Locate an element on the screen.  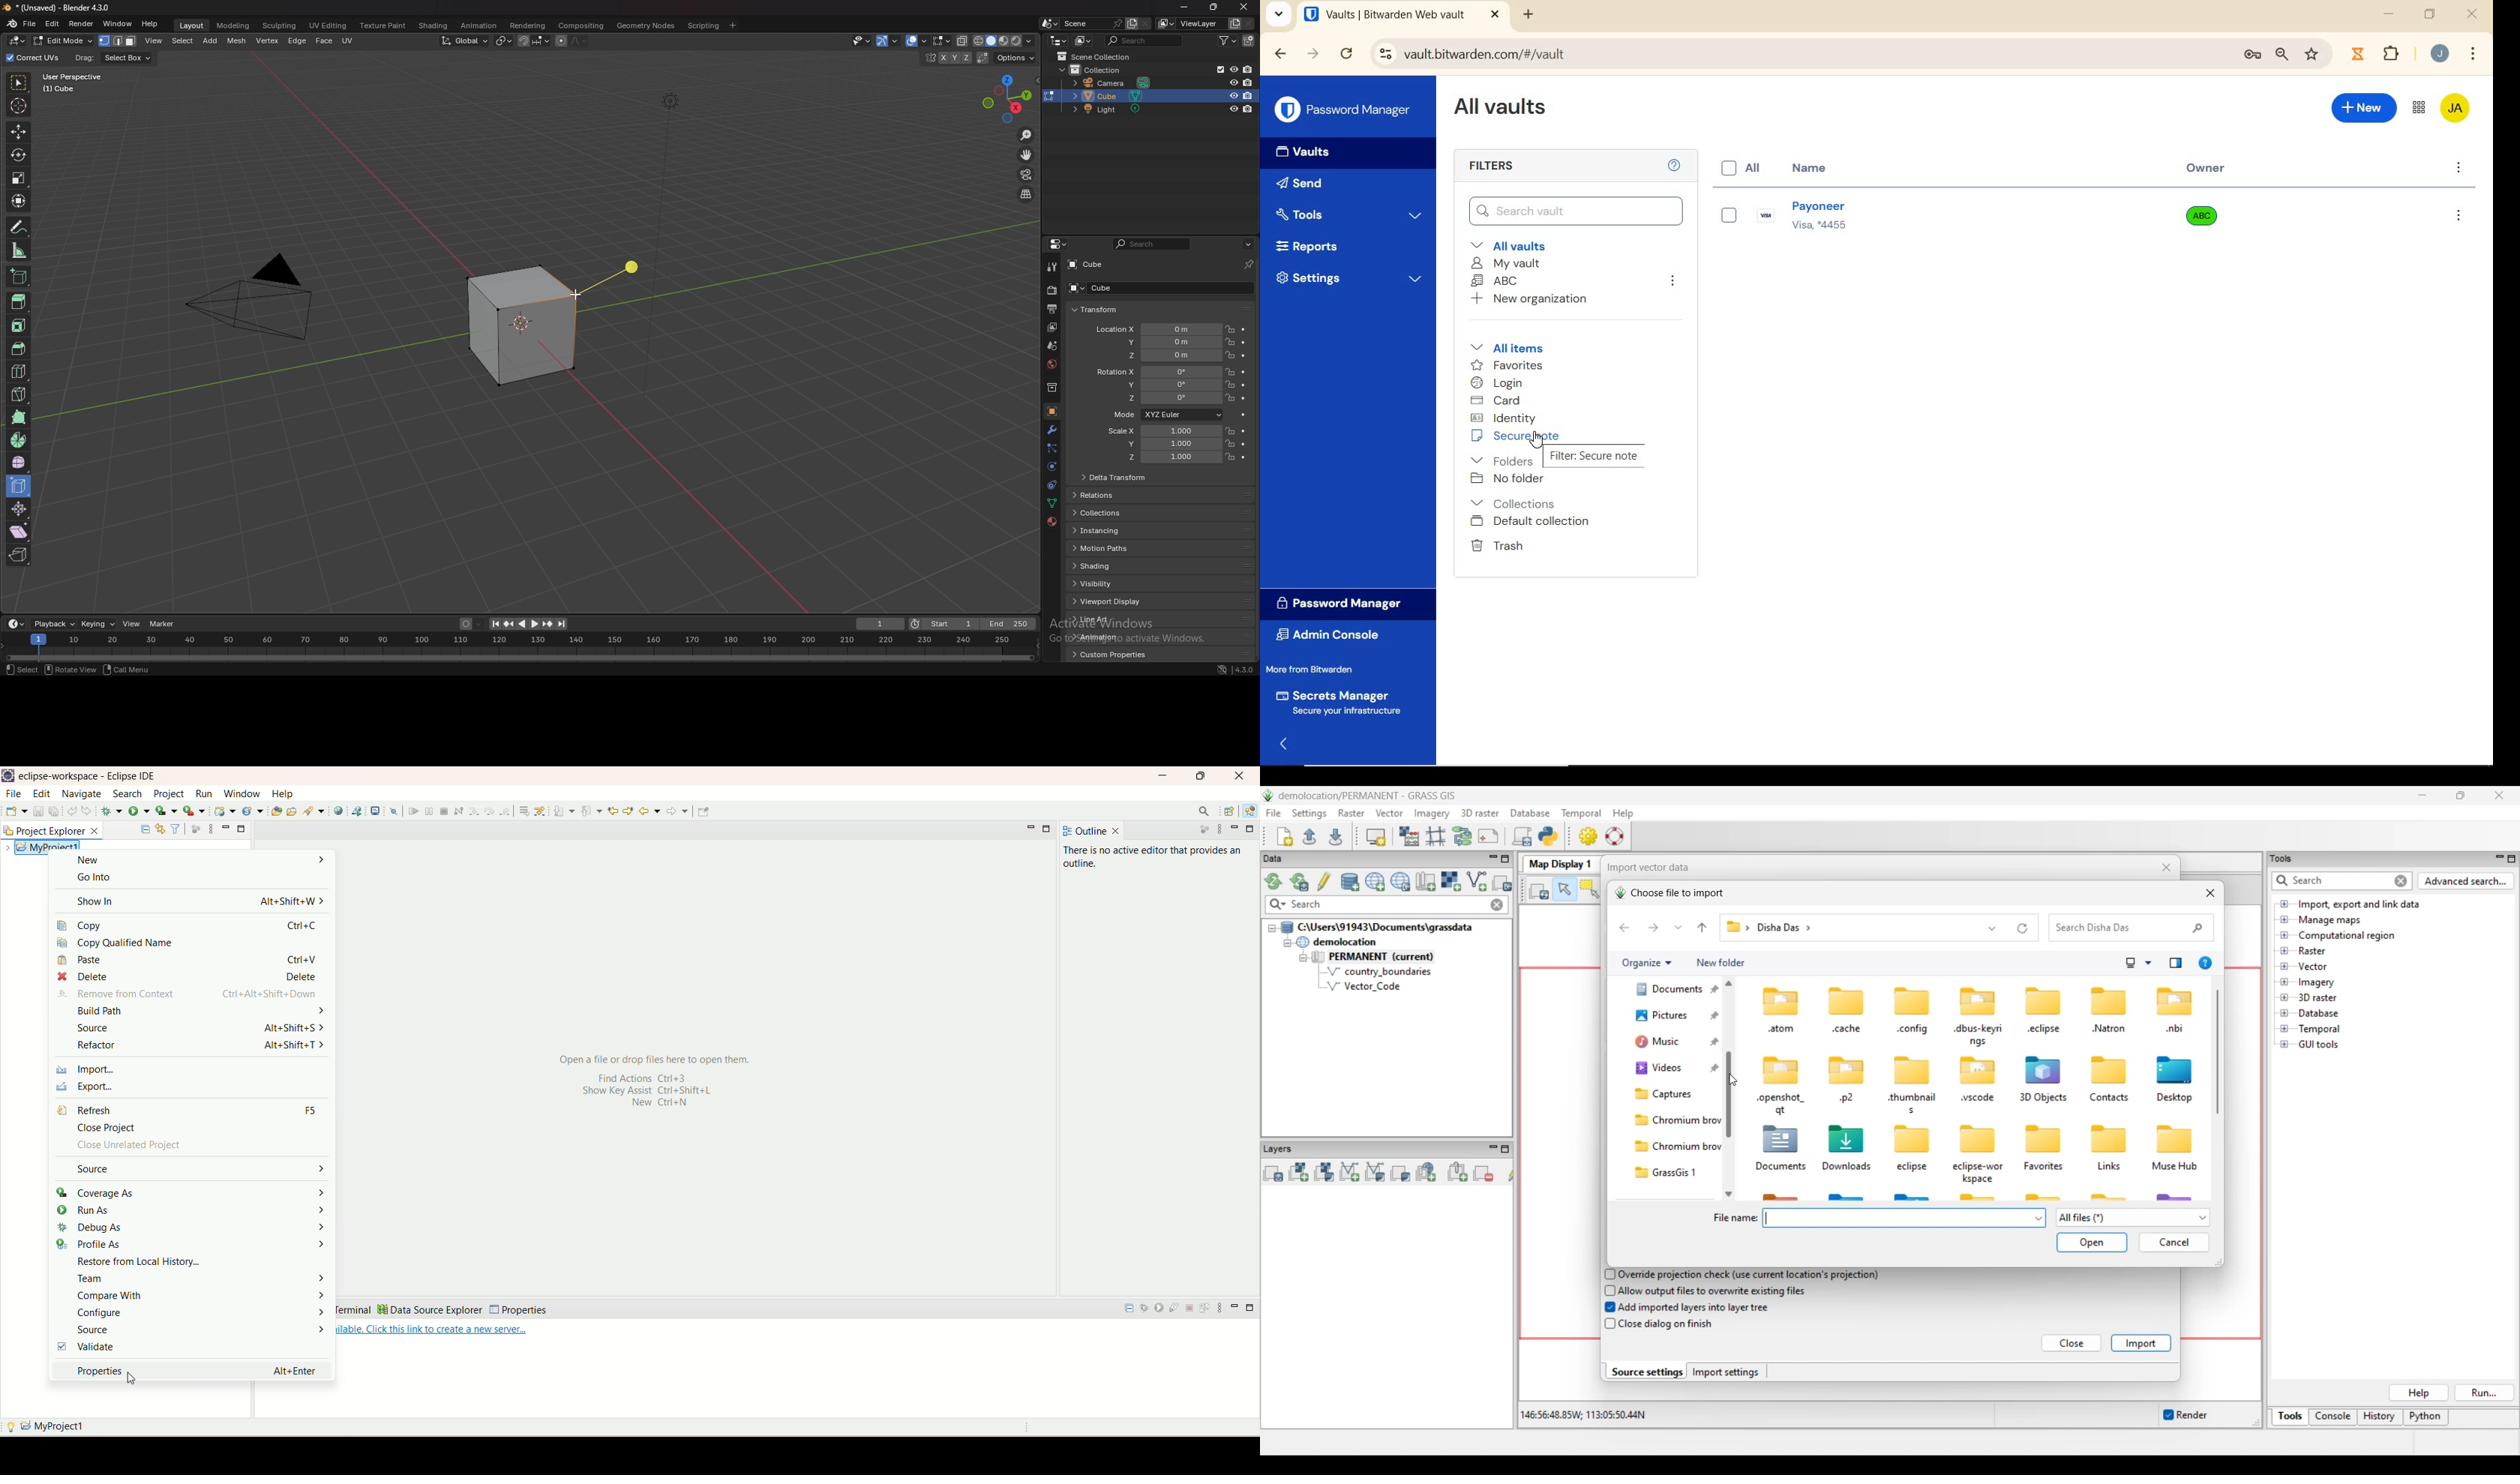
physics is located at coordinates (1051, 467).